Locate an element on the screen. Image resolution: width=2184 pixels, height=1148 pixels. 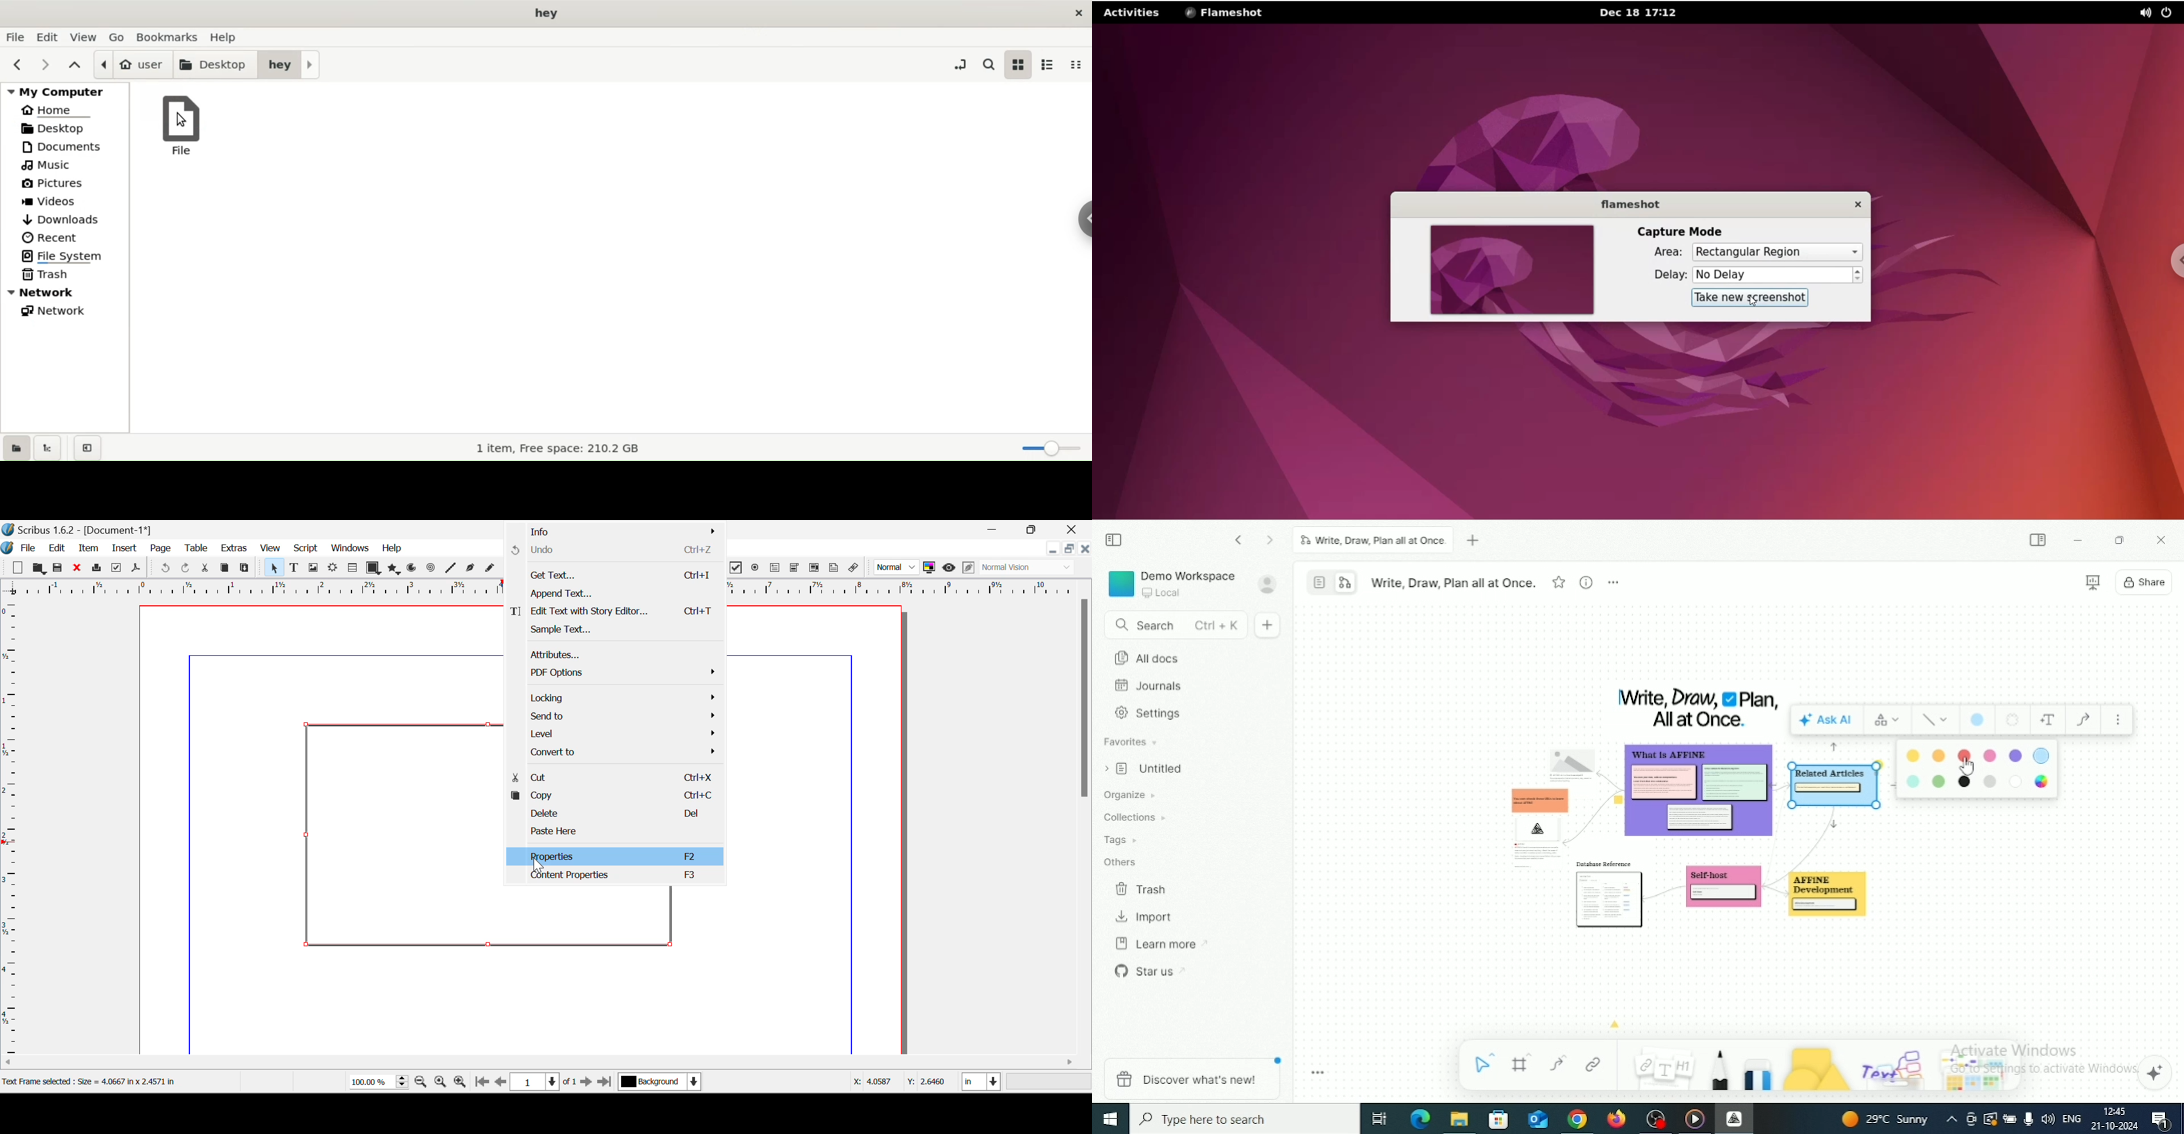
Sky blue is located at coordinates (2042, 755).